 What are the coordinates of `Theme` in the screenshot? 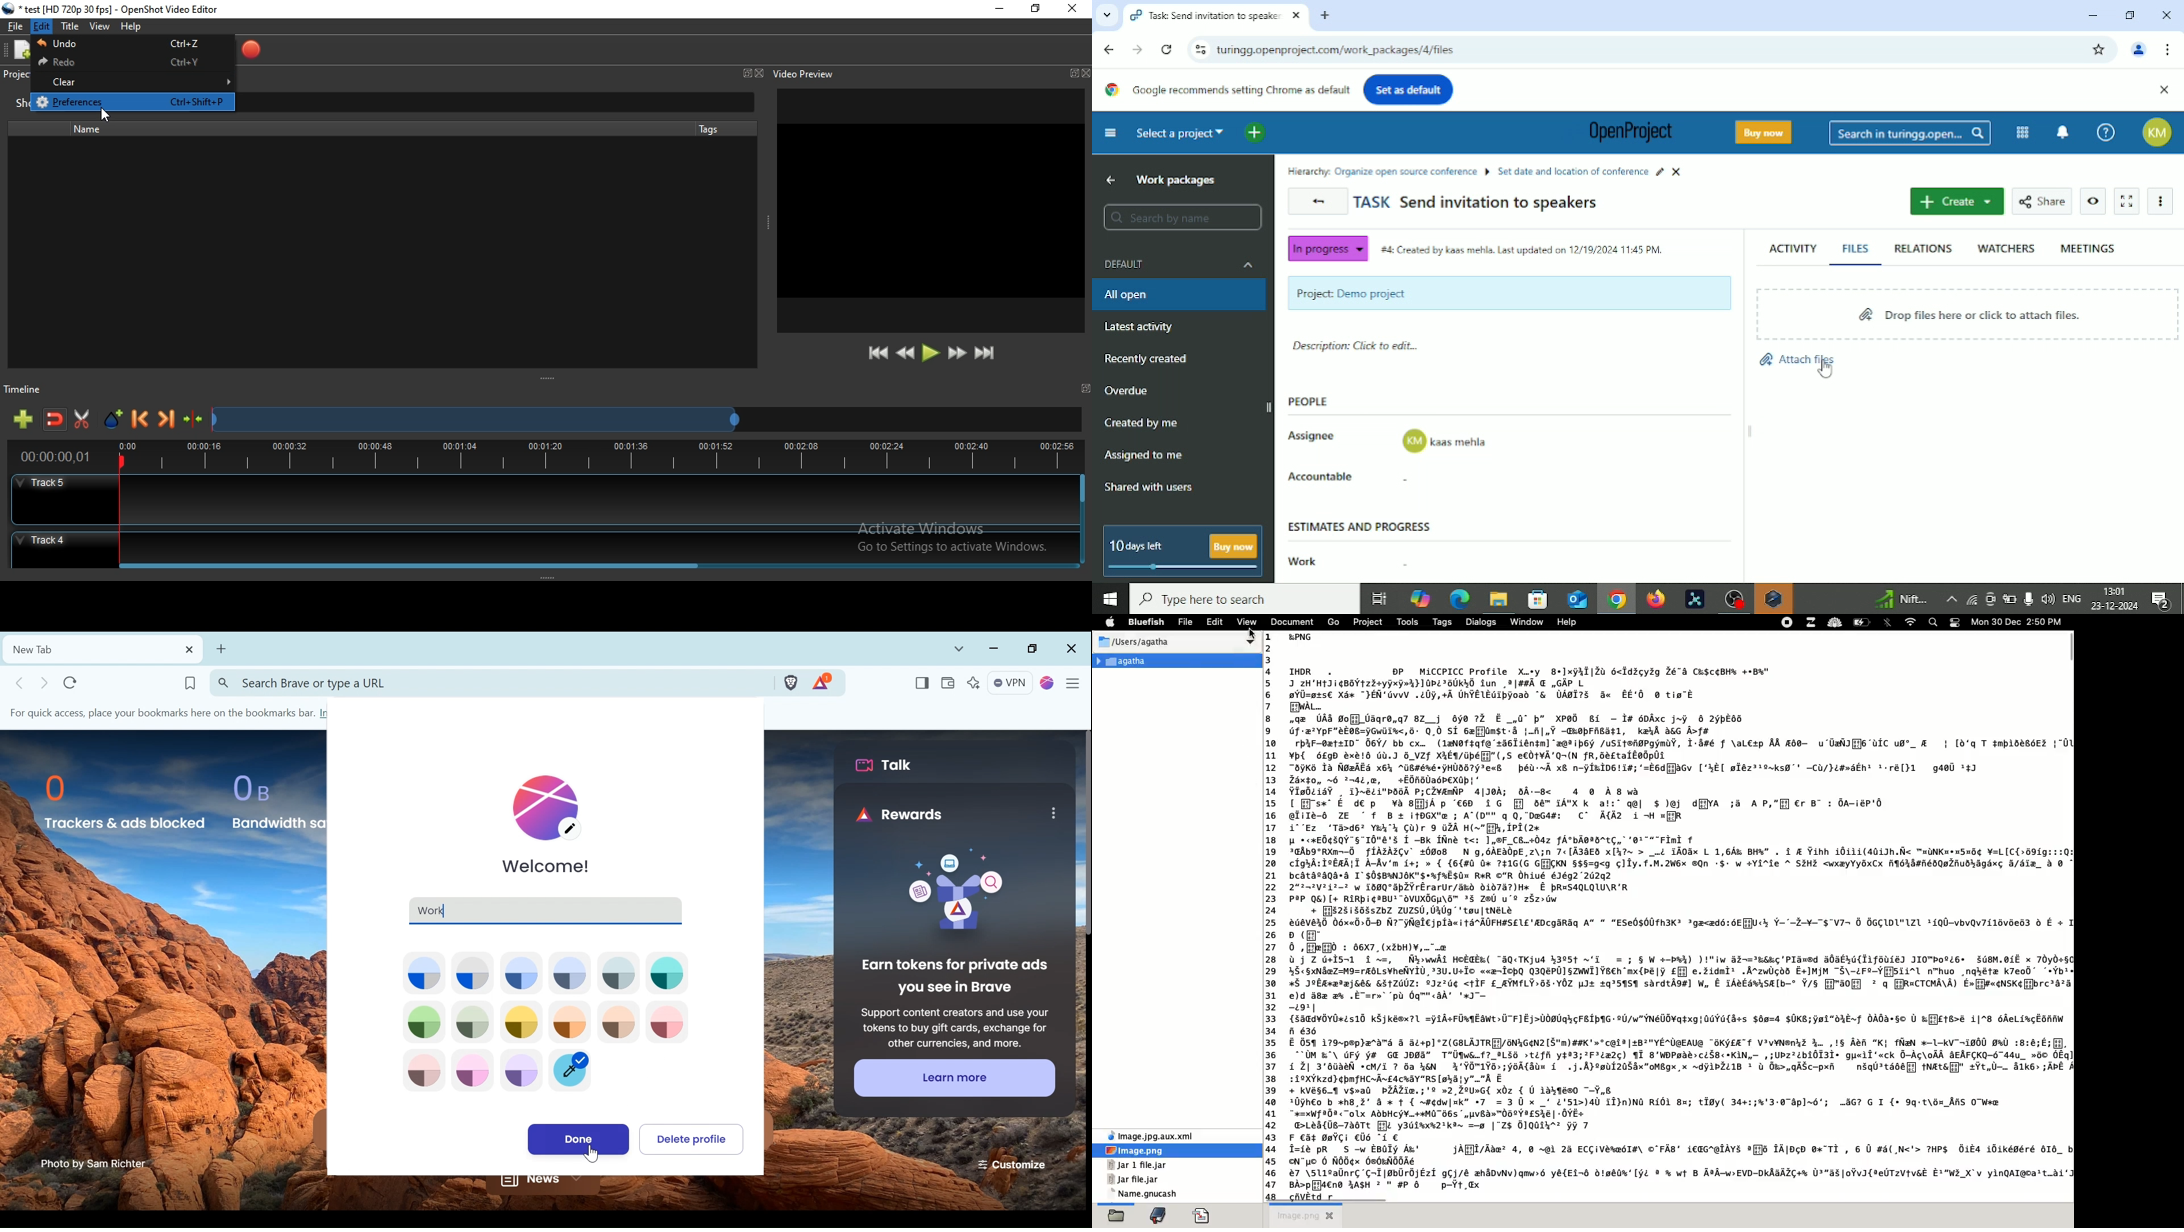 It's located at (618, 1023).